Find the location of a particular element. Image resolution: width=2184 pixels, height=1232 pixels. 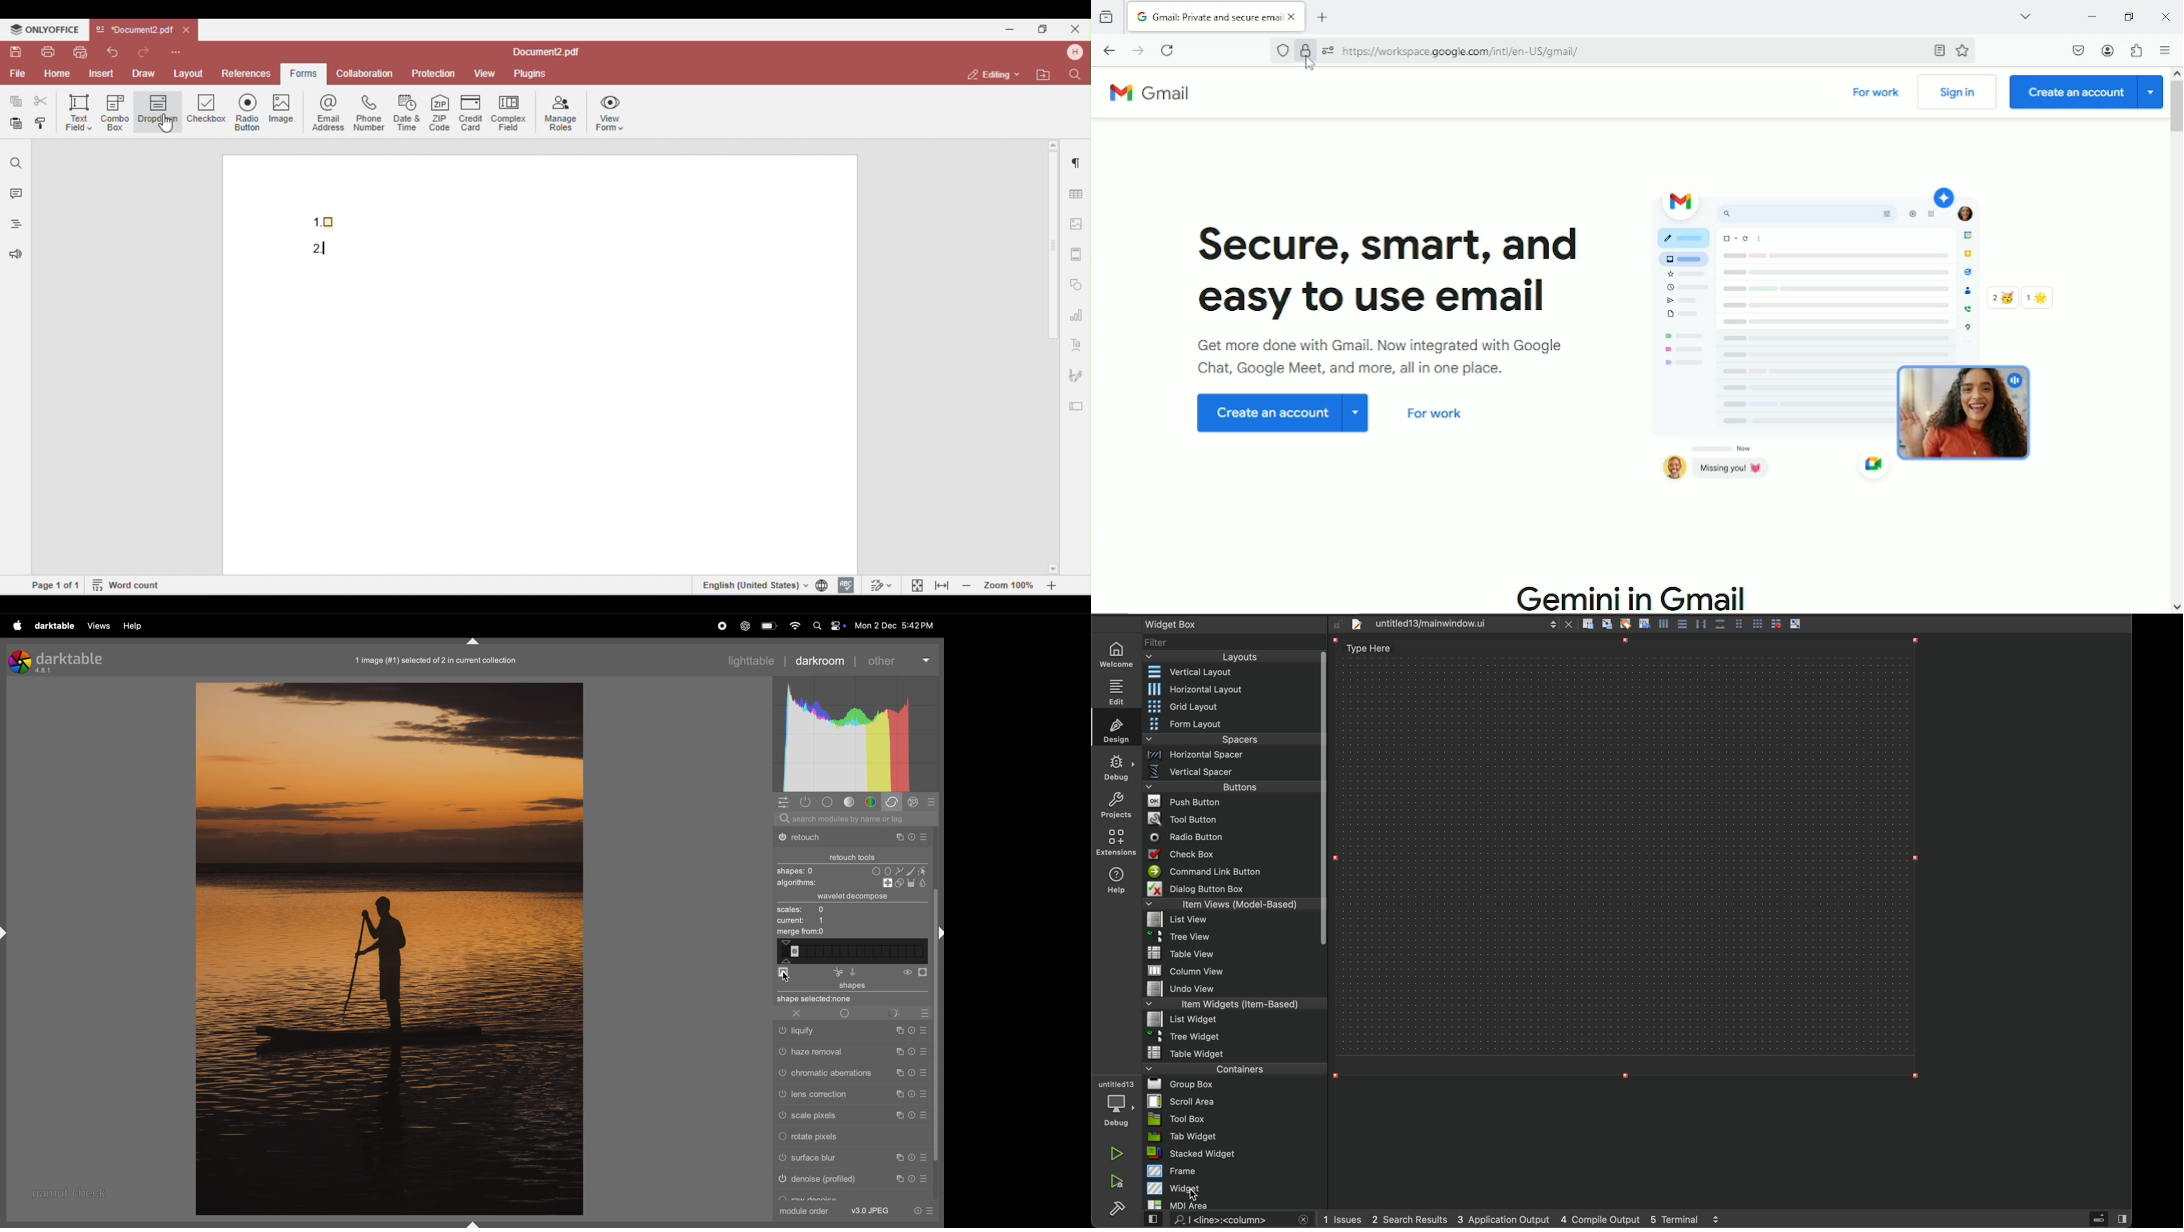

chatgpt is located at coordinates (746, 626).